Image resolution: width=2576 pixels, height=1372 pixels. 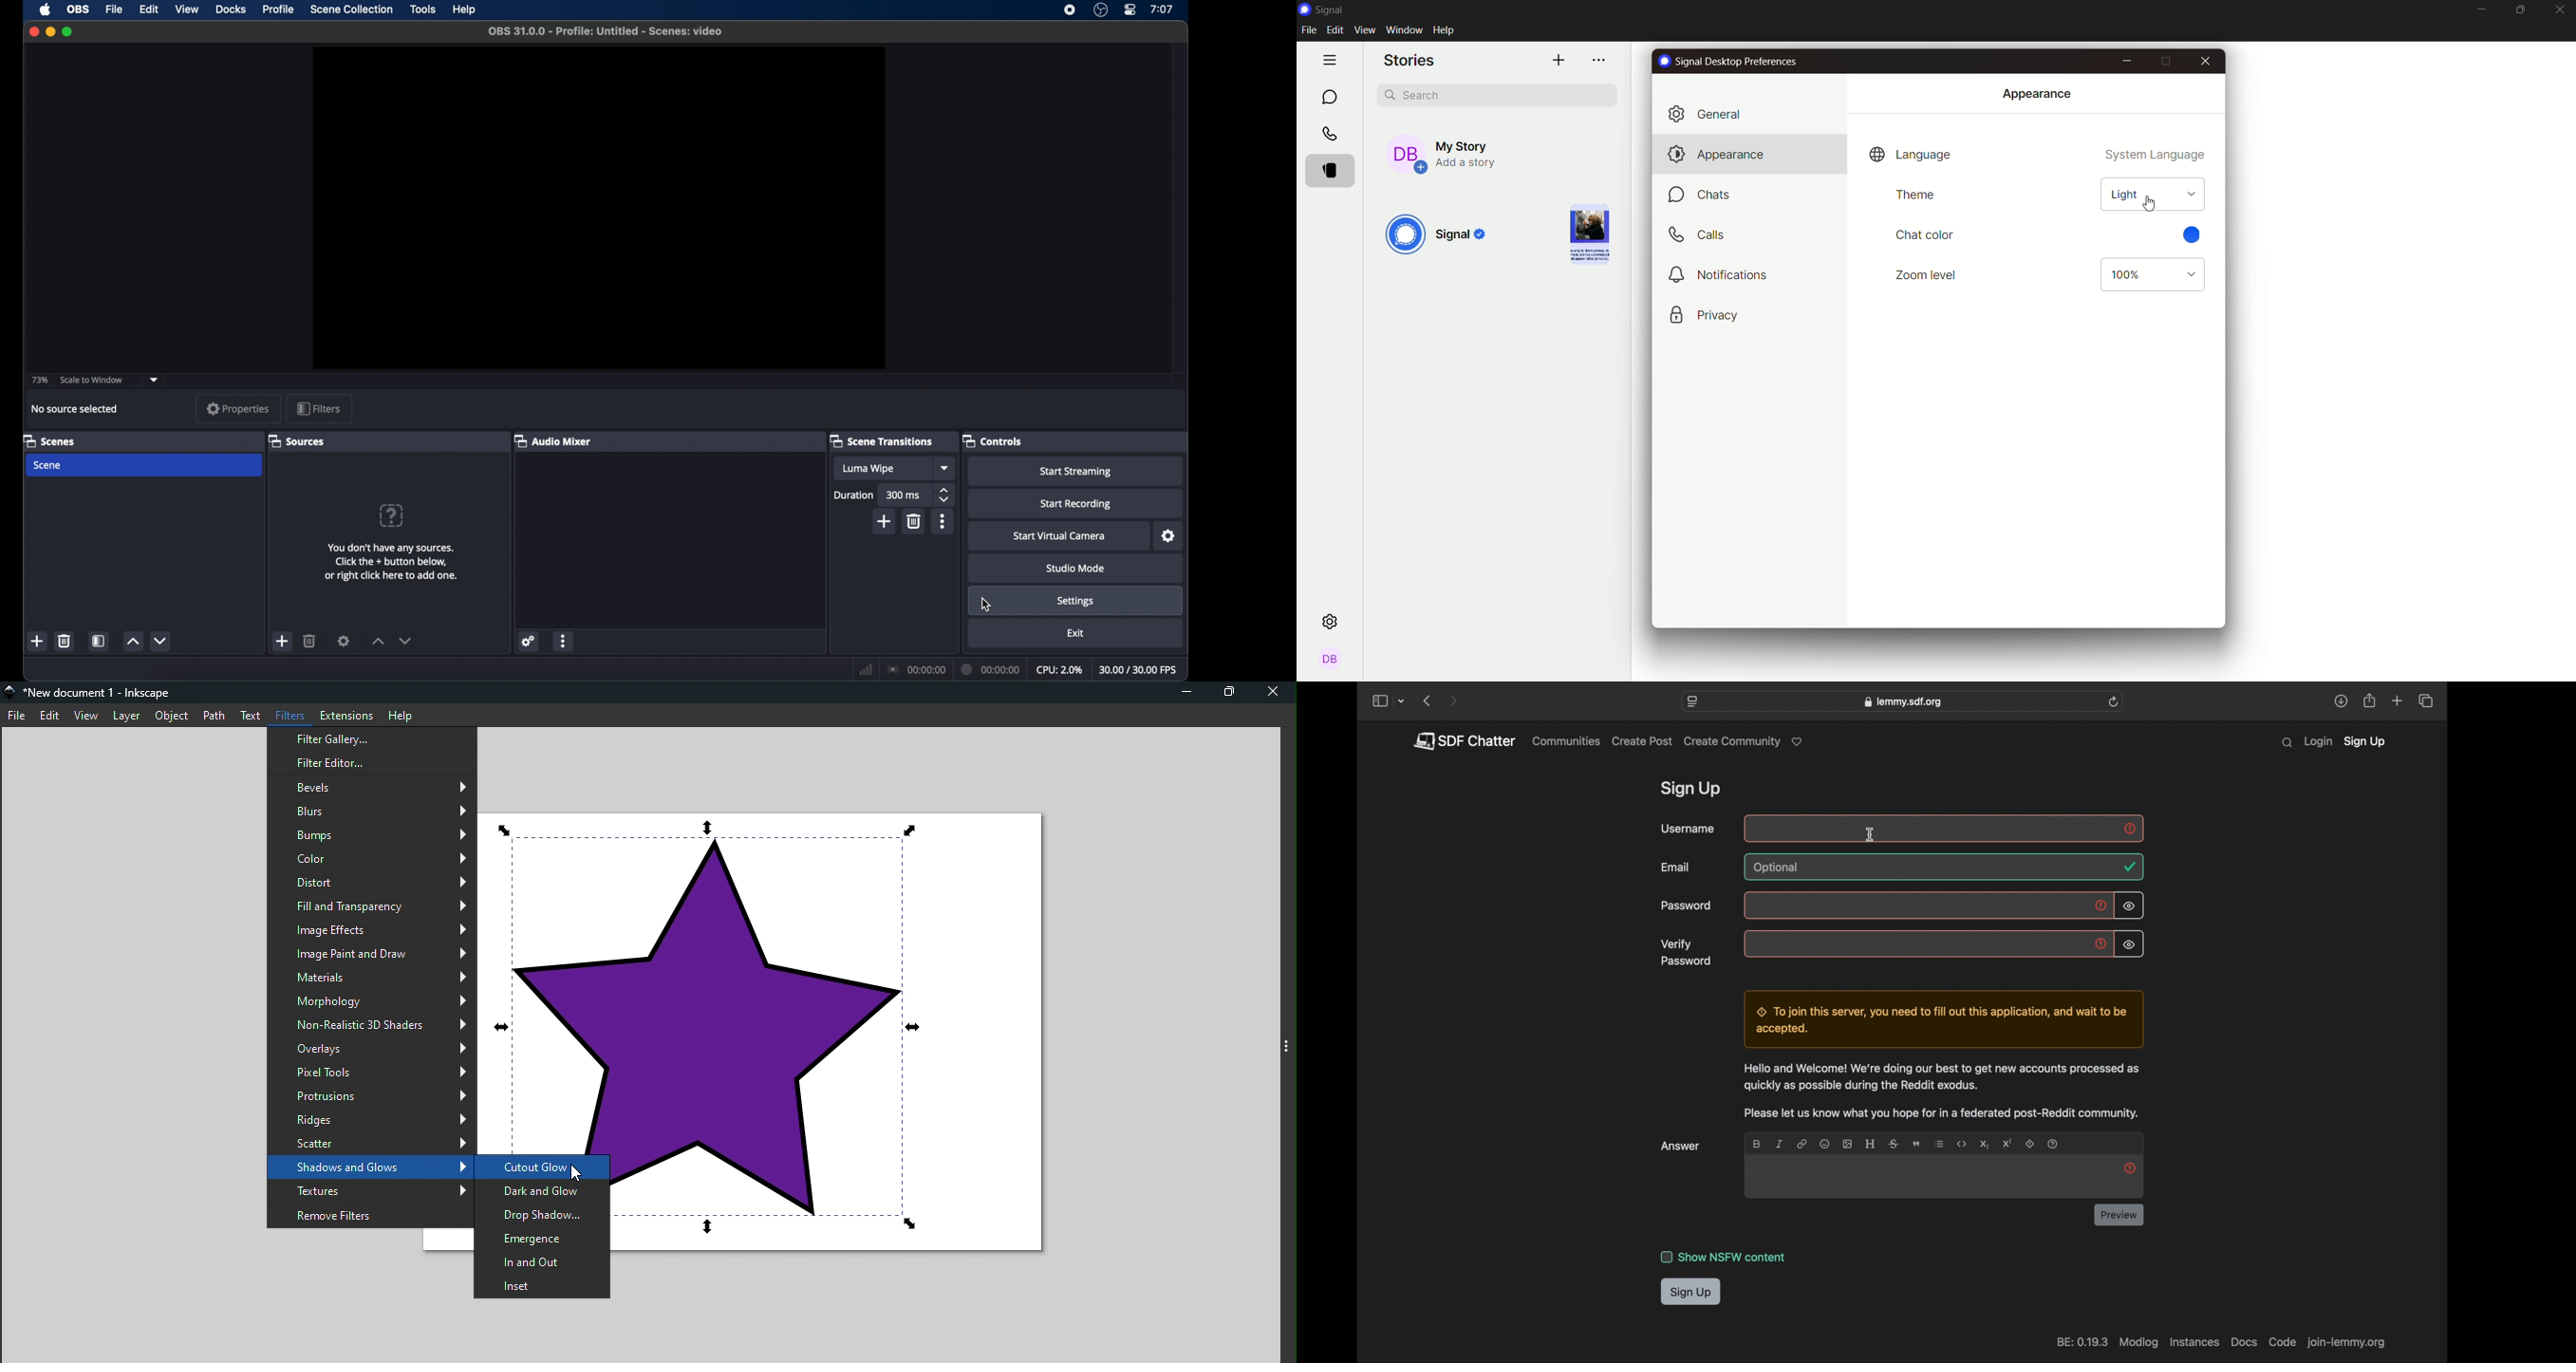 I want to click on chat color, so click(x=1924, y=234).